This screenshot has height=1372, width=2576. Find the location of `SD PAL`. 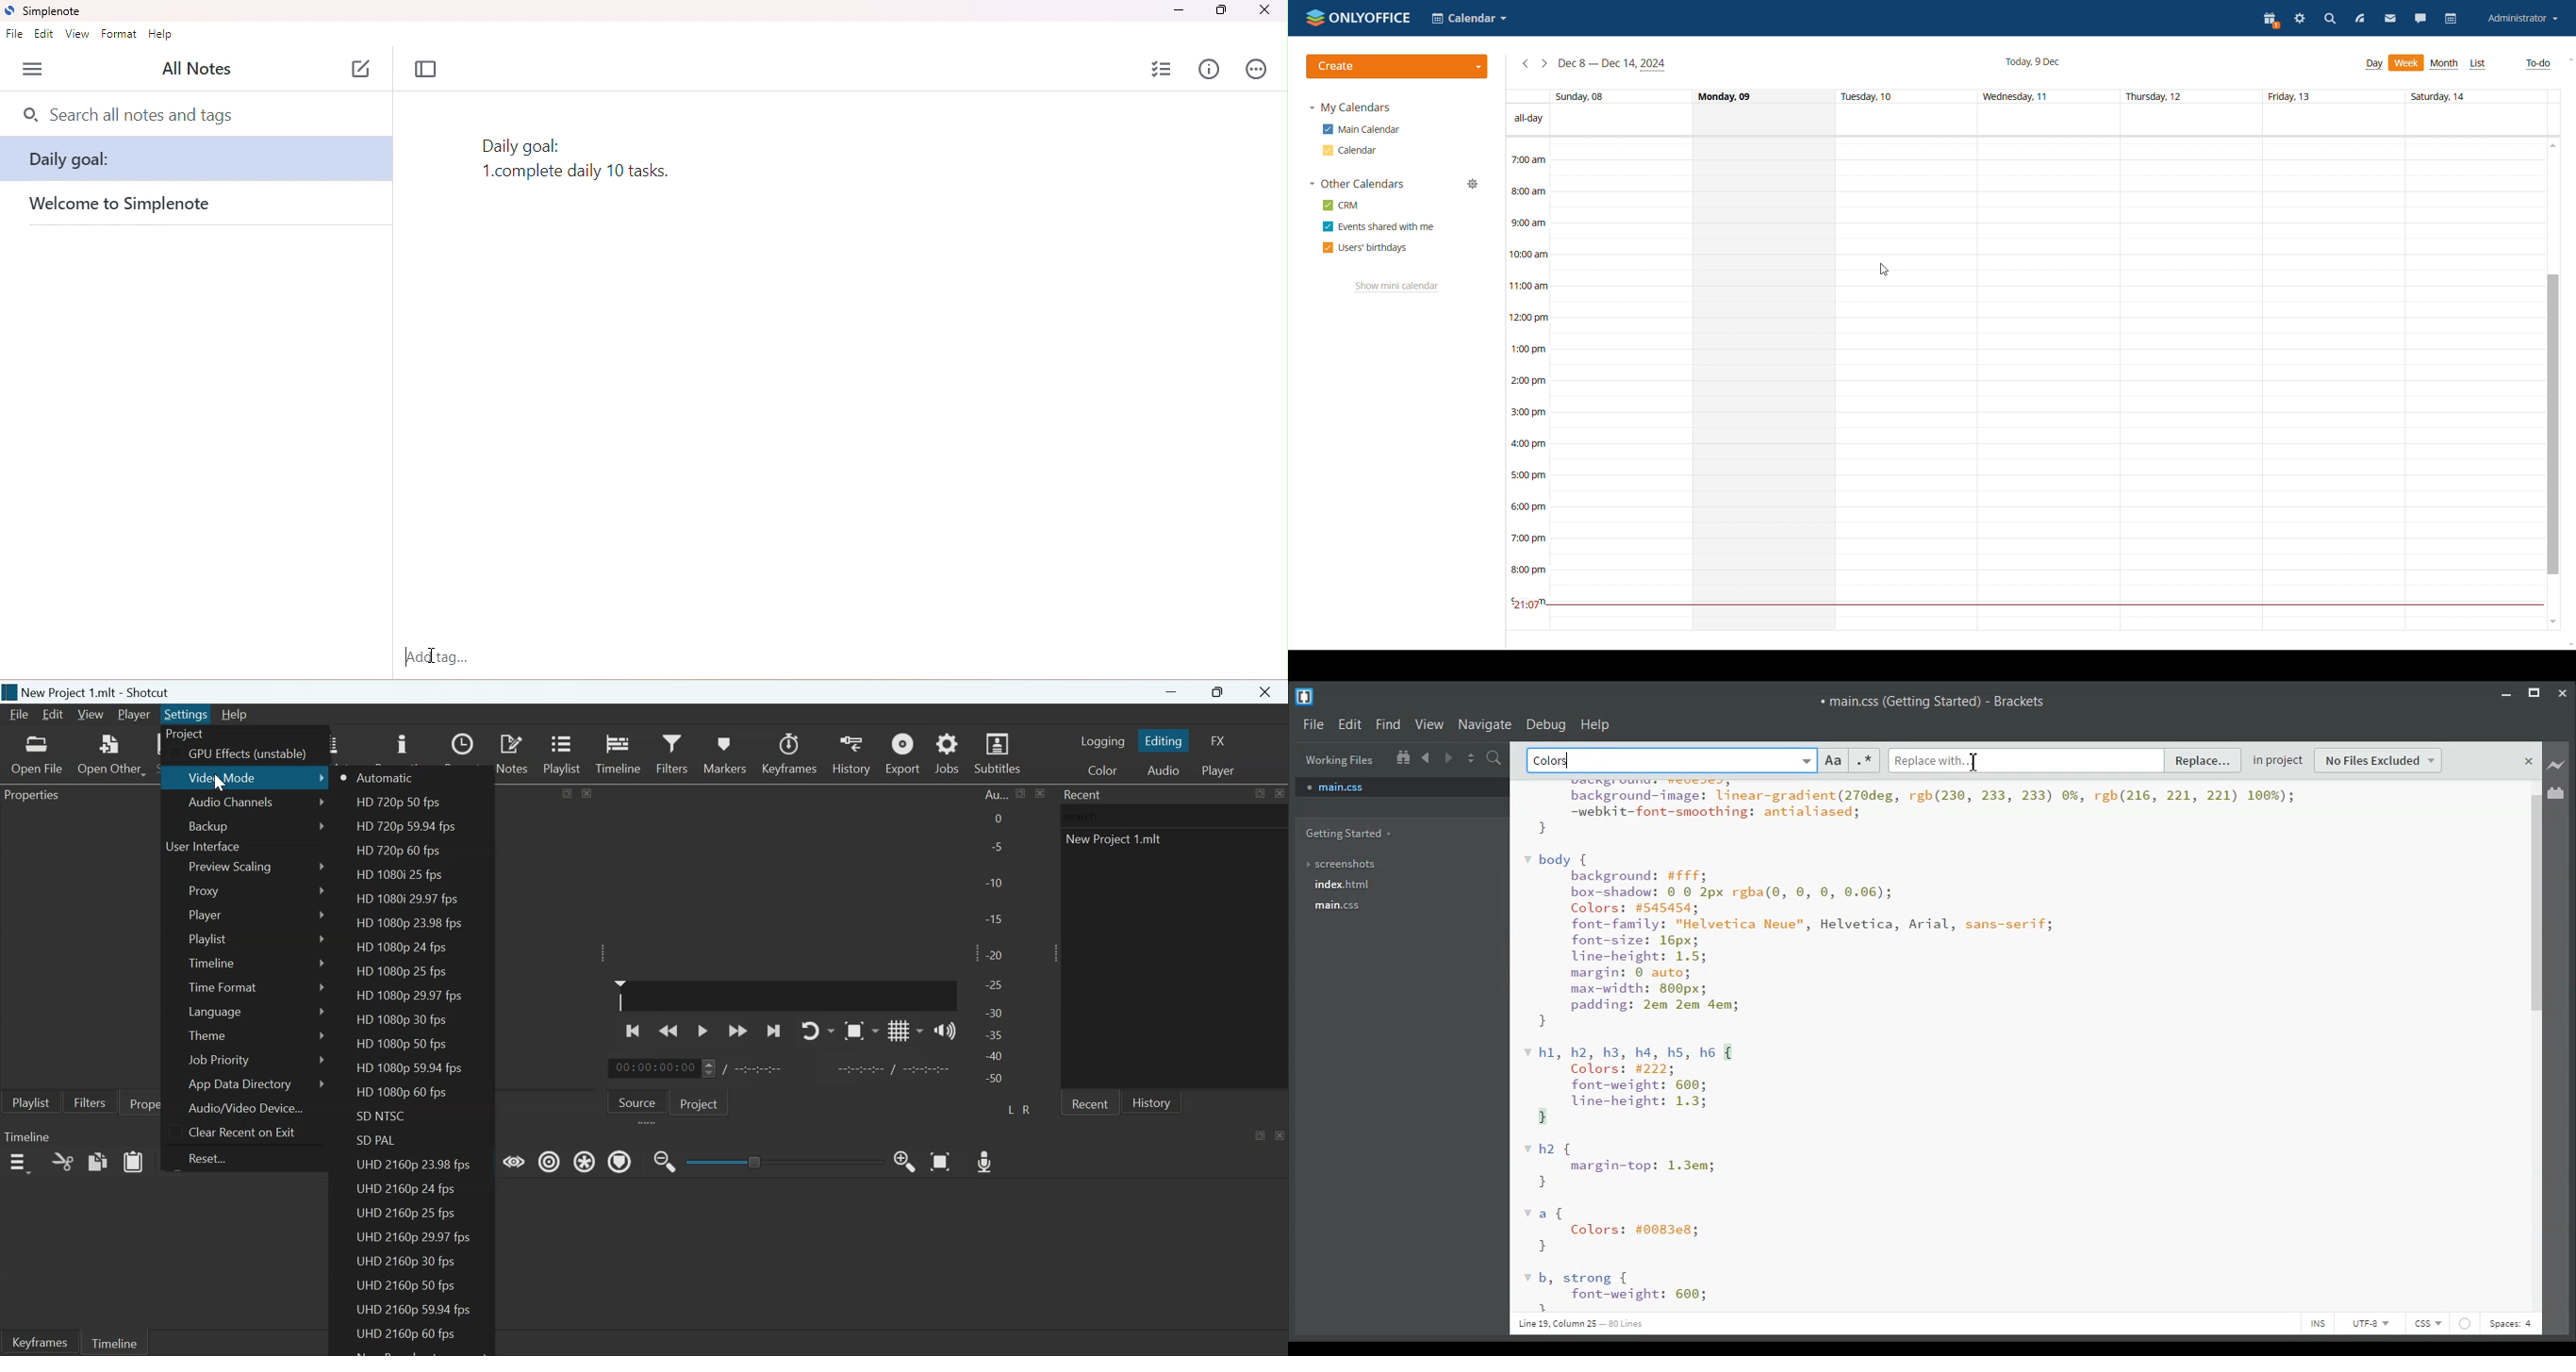

SD PAL is located at coordinates (379, 1141).